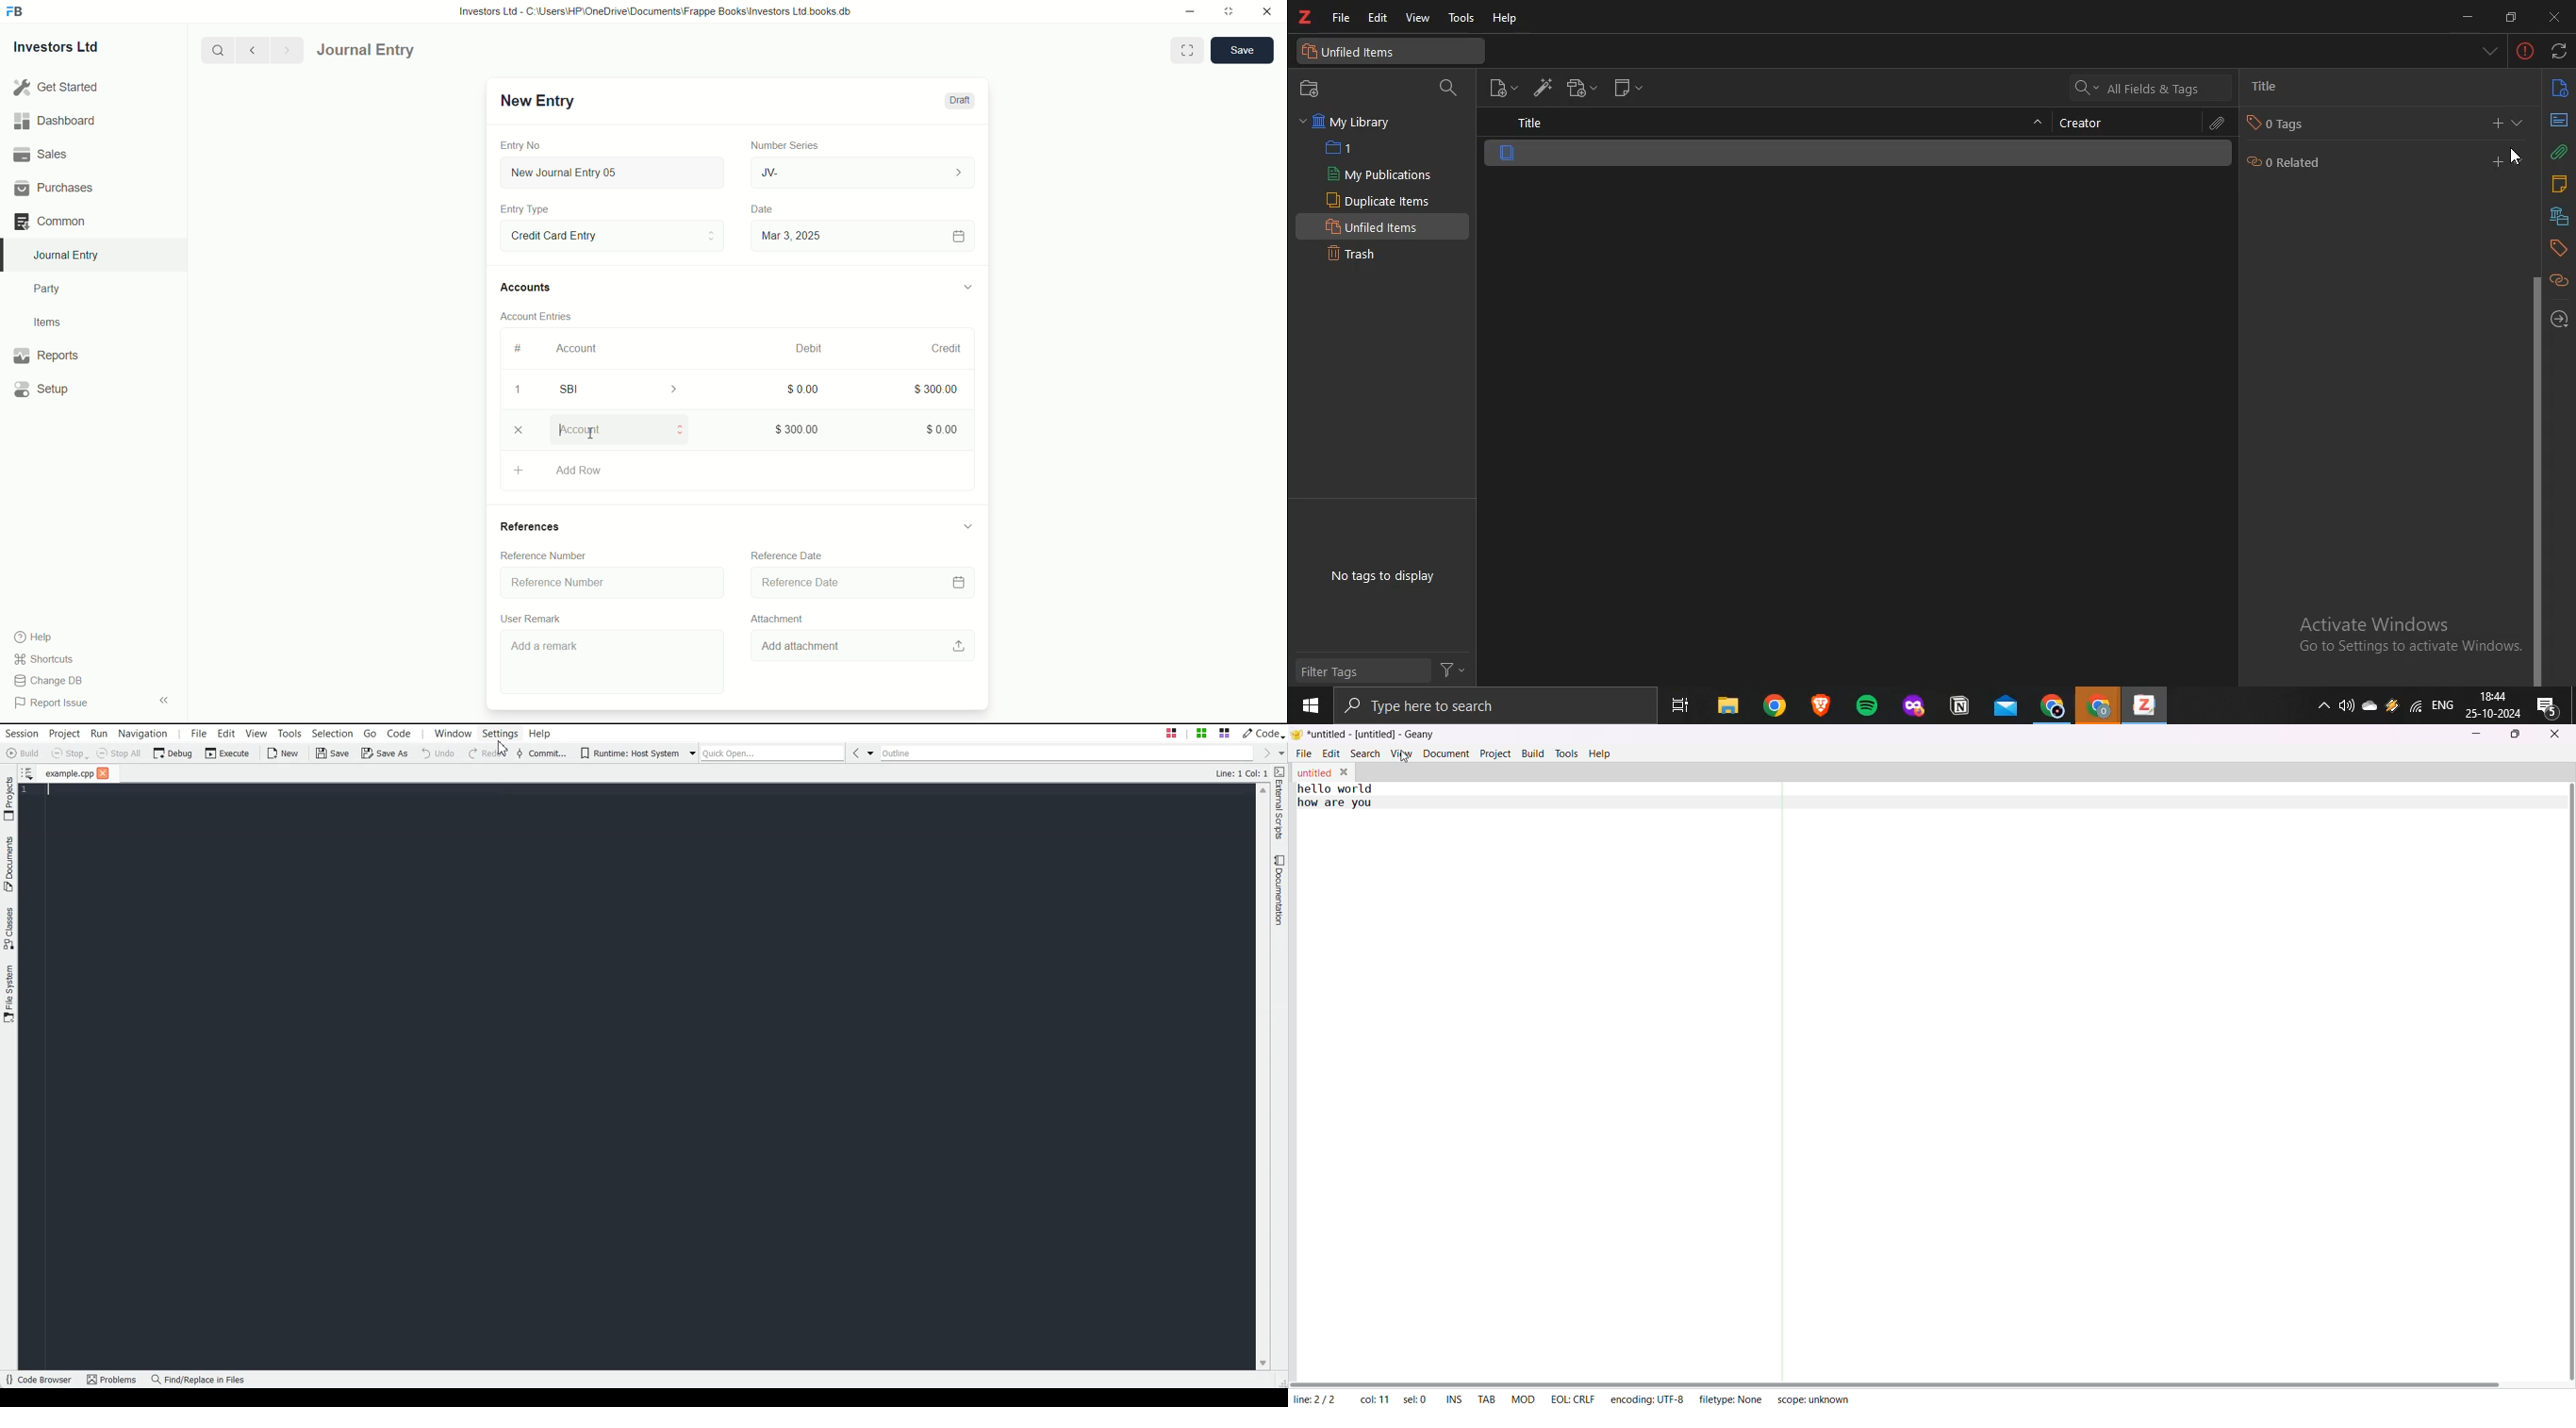  I want to click on Debit, so click(803, 349).